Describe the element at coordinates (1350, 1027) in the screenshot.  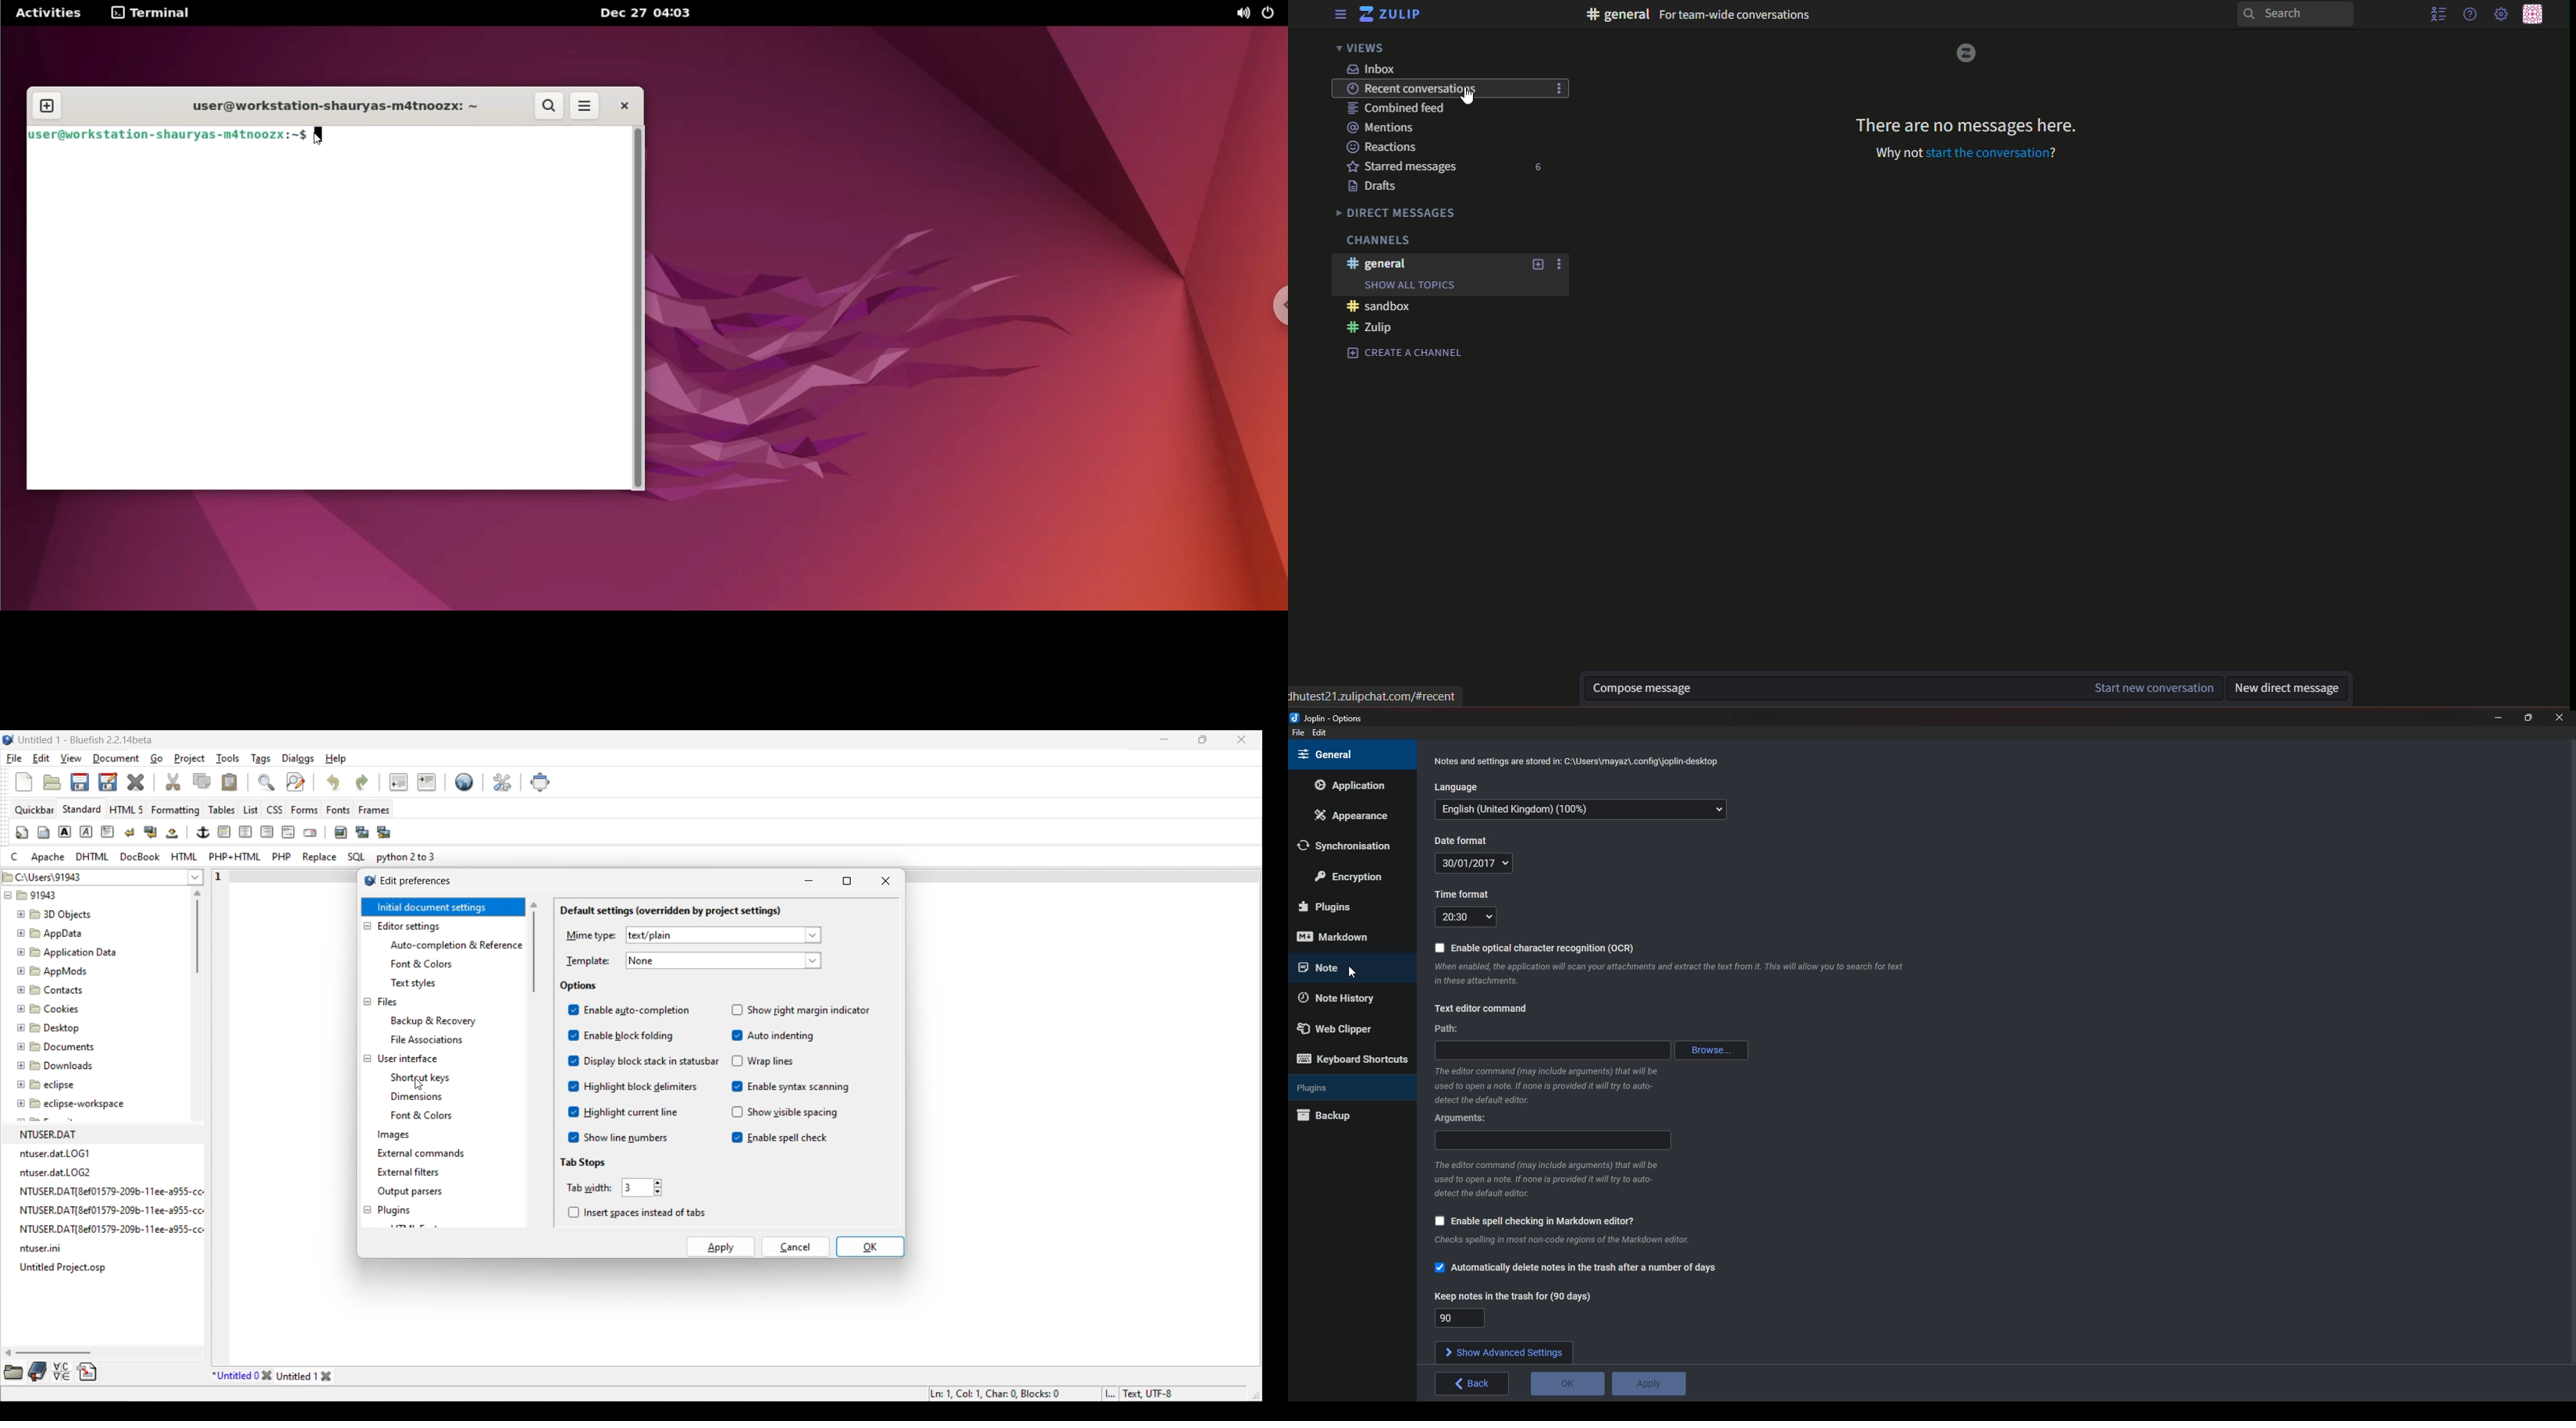
I see `Web Clipper` at that location.